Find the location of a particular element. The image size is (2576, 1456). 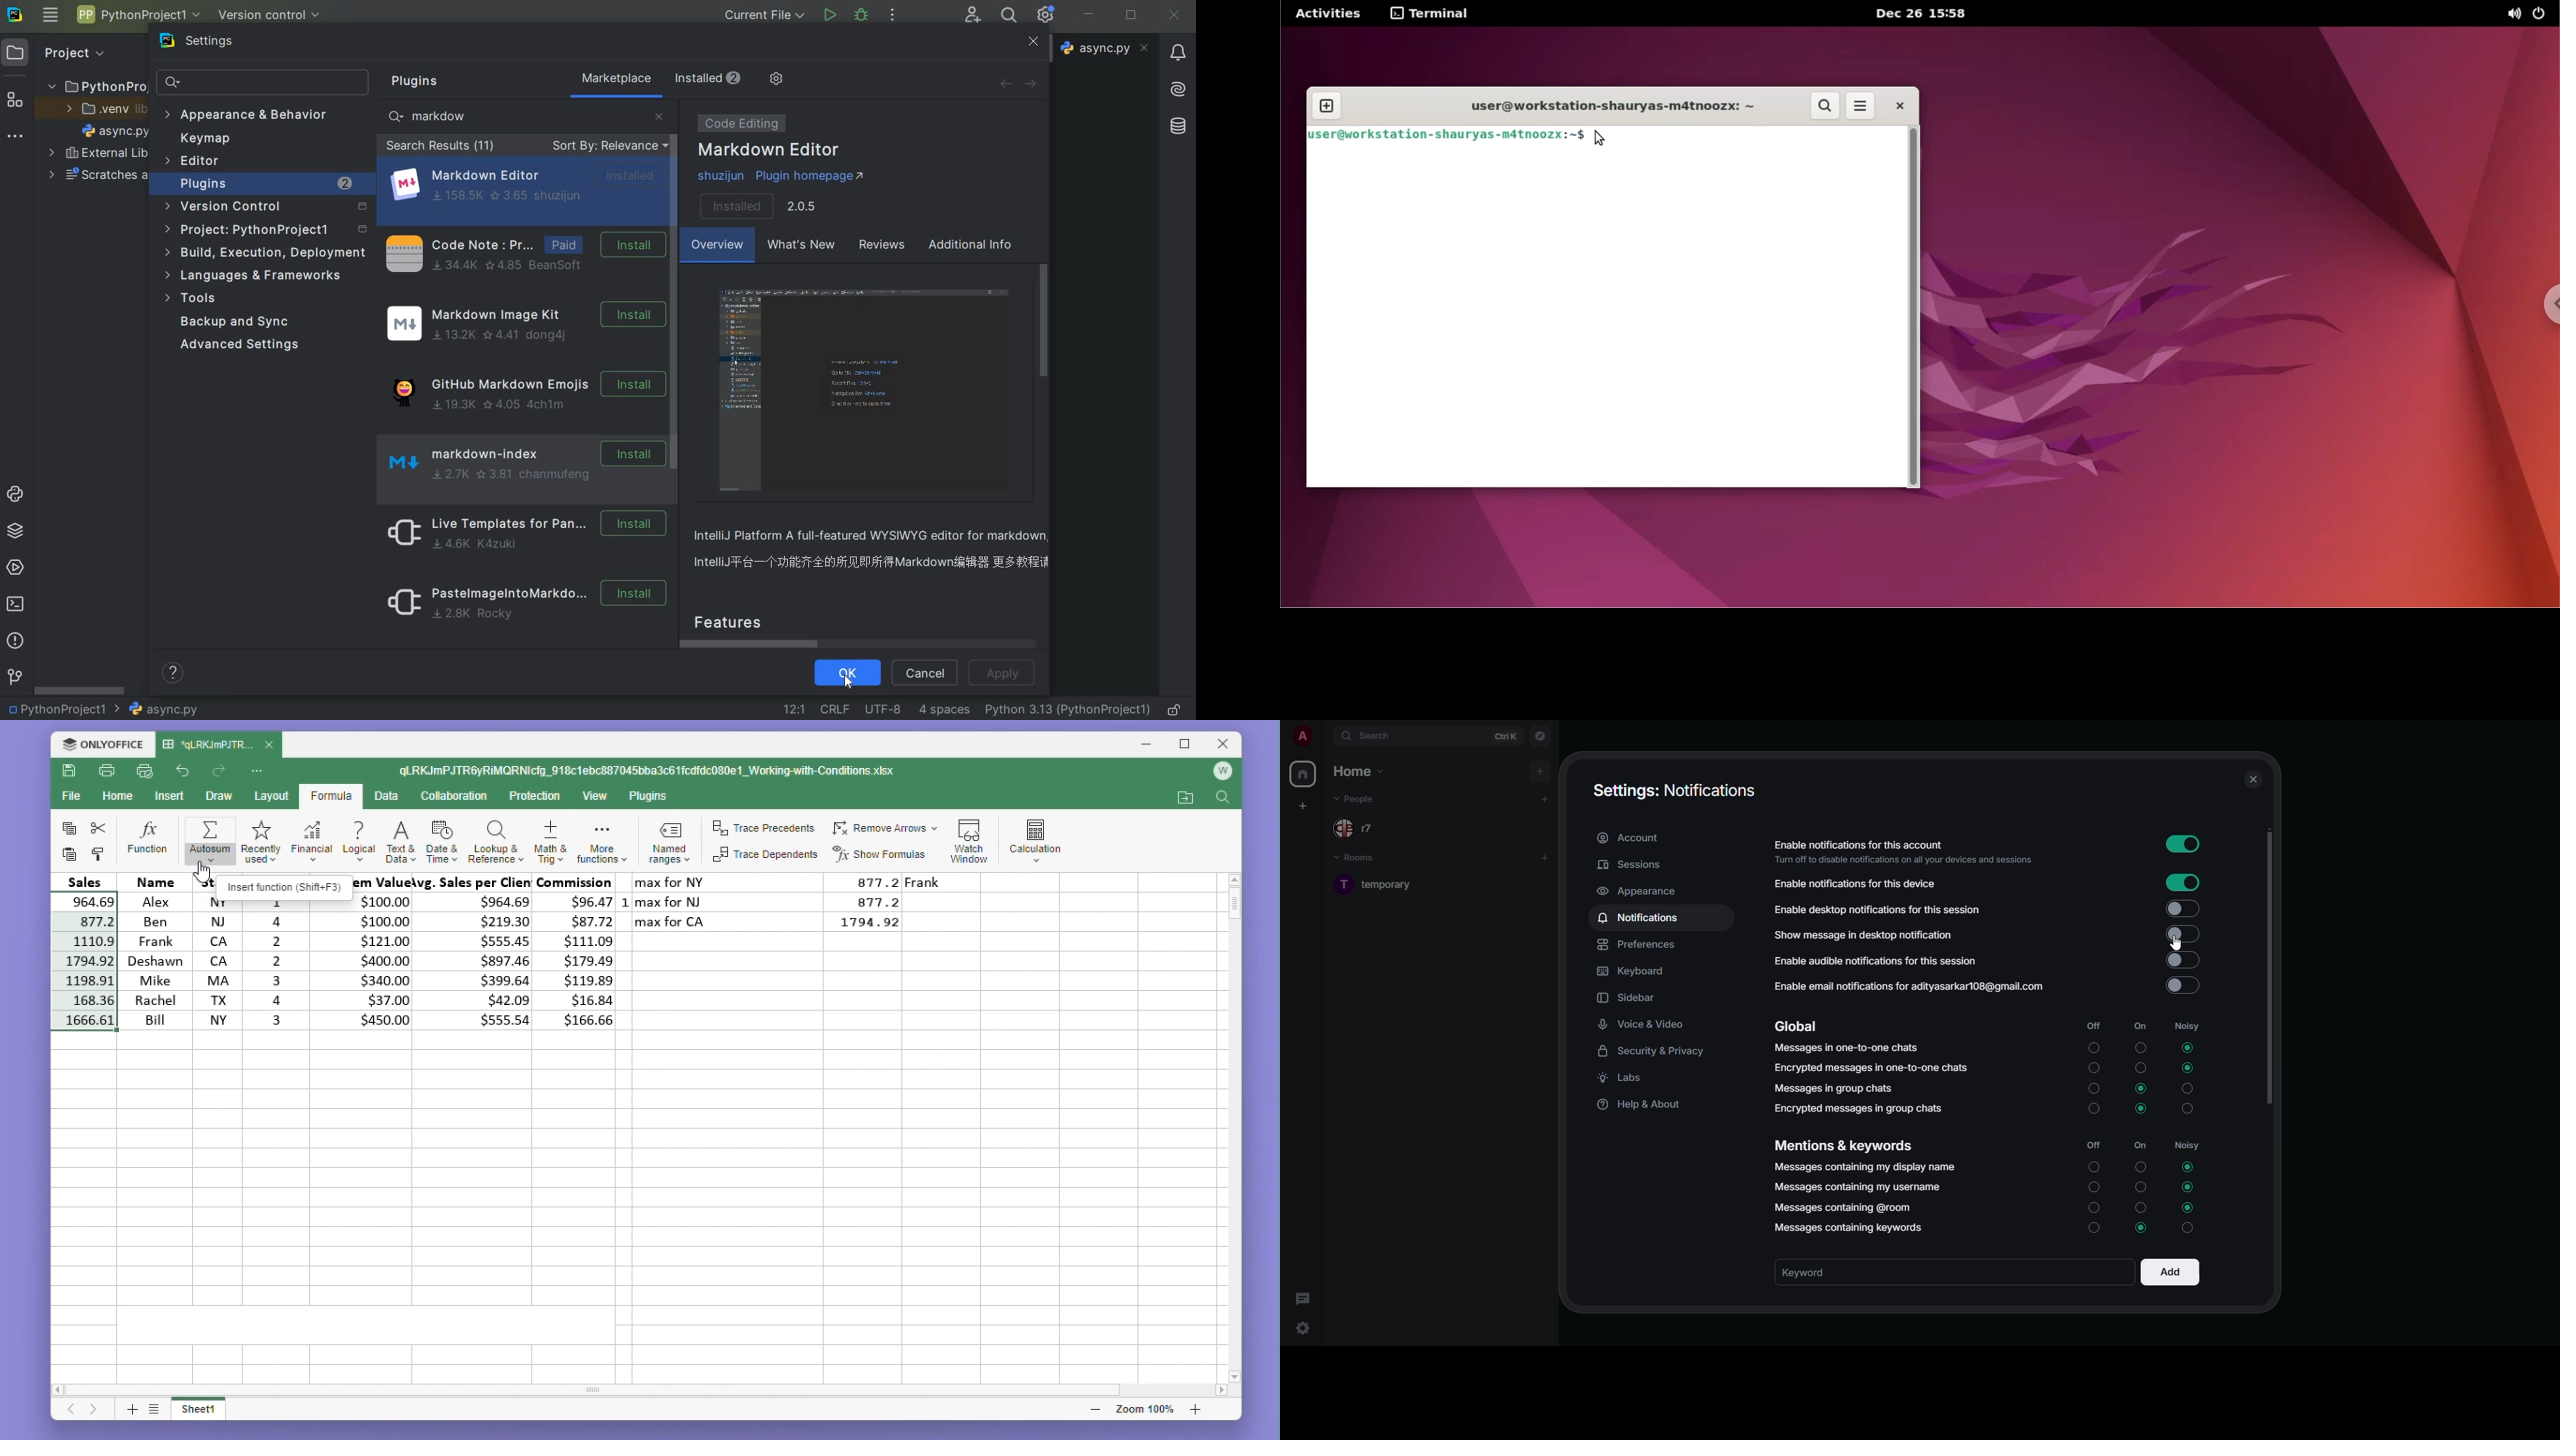

enable desktop notifications for this session is located at coordinates (1901, 909).